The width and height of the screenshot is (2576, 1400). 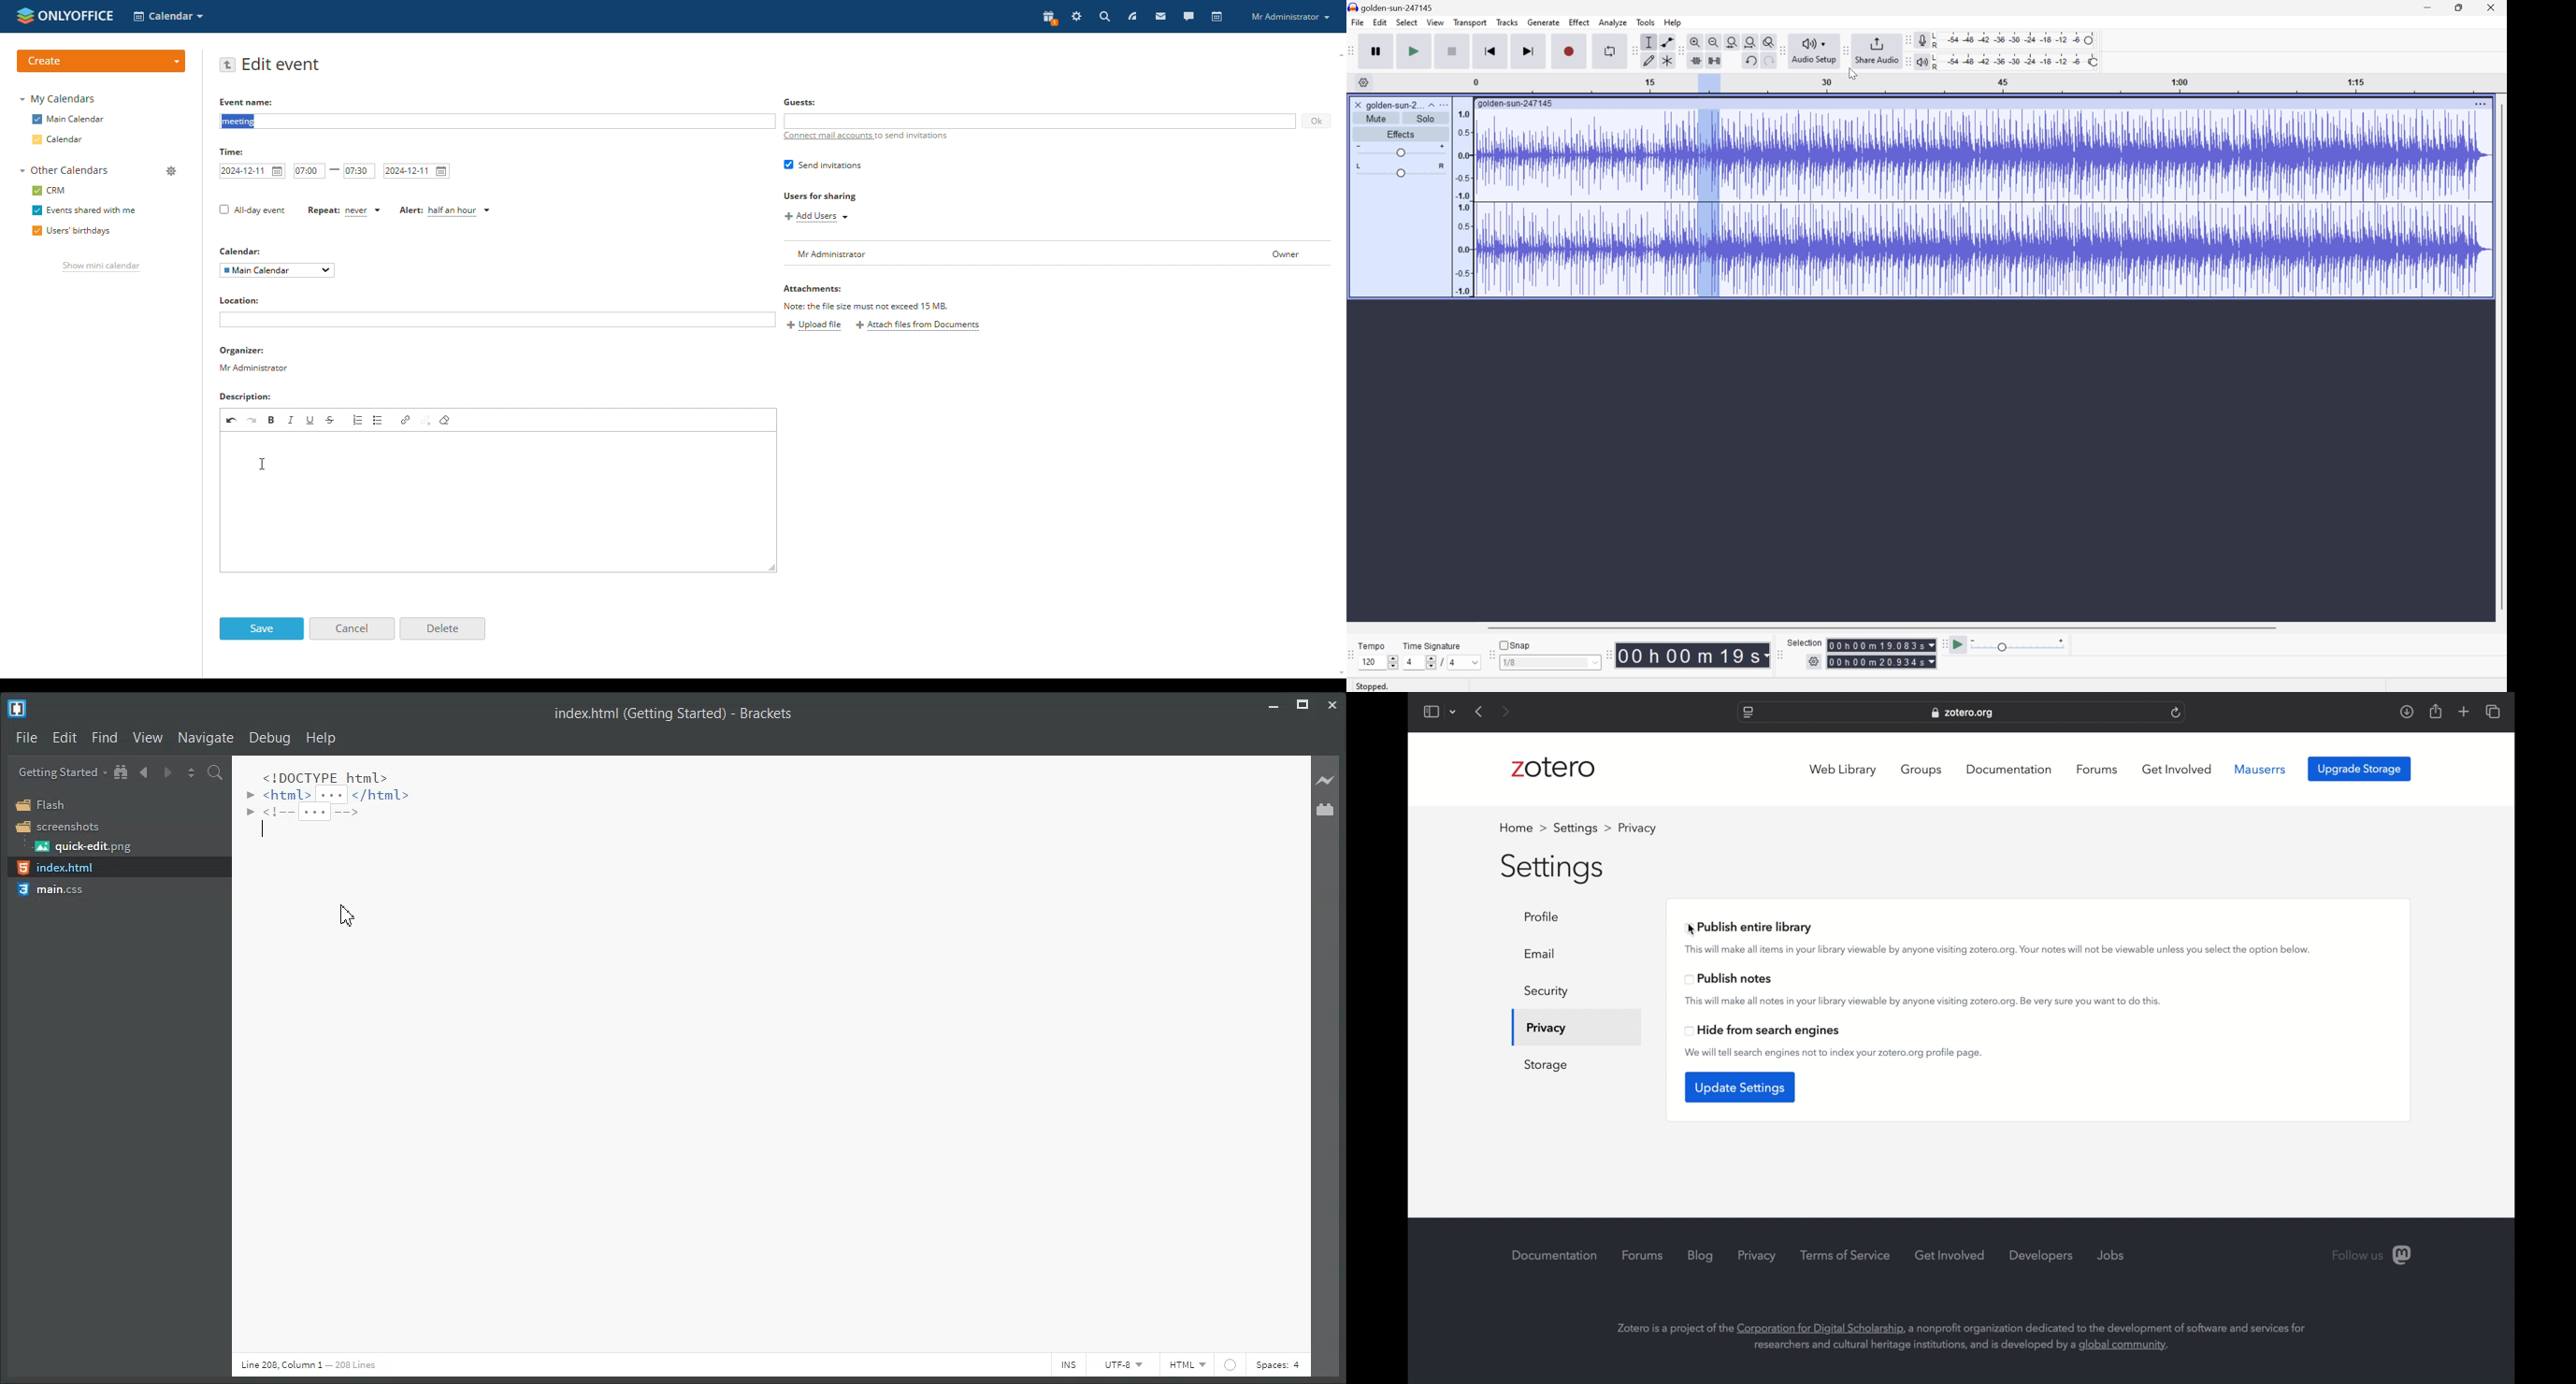 I want to click on , so click(x=800, y=102).